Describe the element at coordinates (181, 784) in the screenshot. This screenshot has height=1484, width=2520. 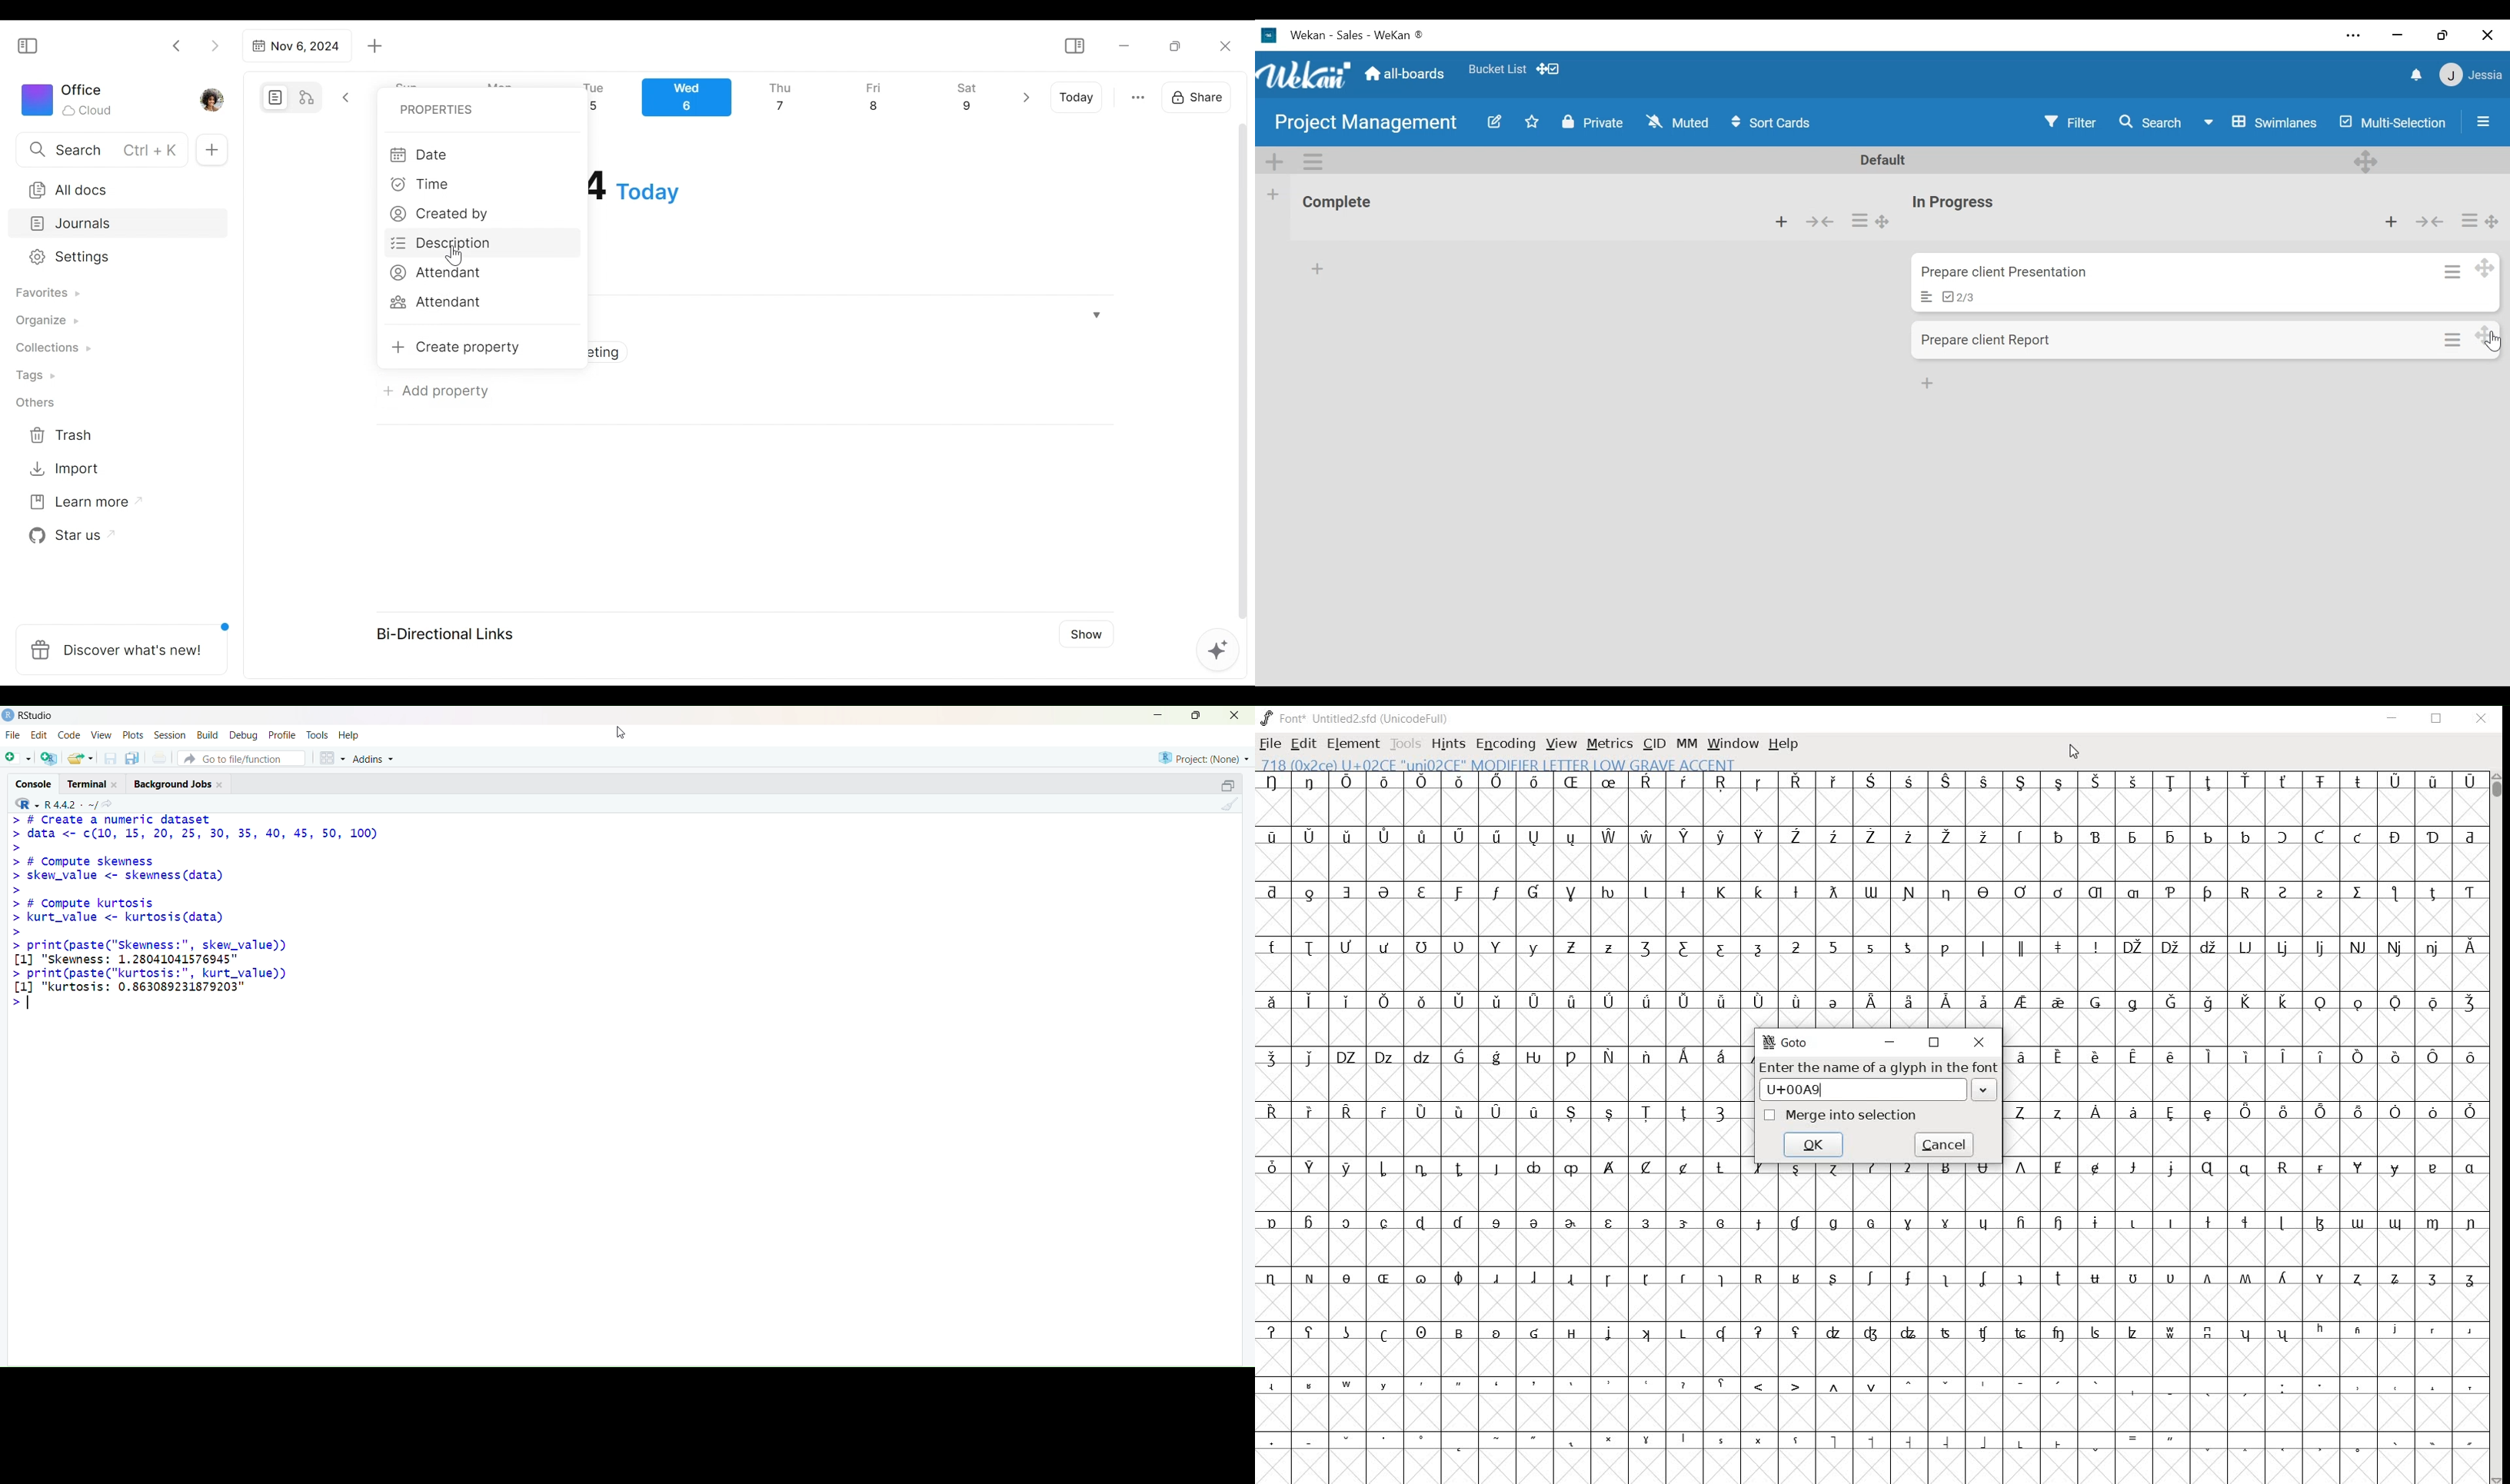
I see `Background Jobs` at that location.